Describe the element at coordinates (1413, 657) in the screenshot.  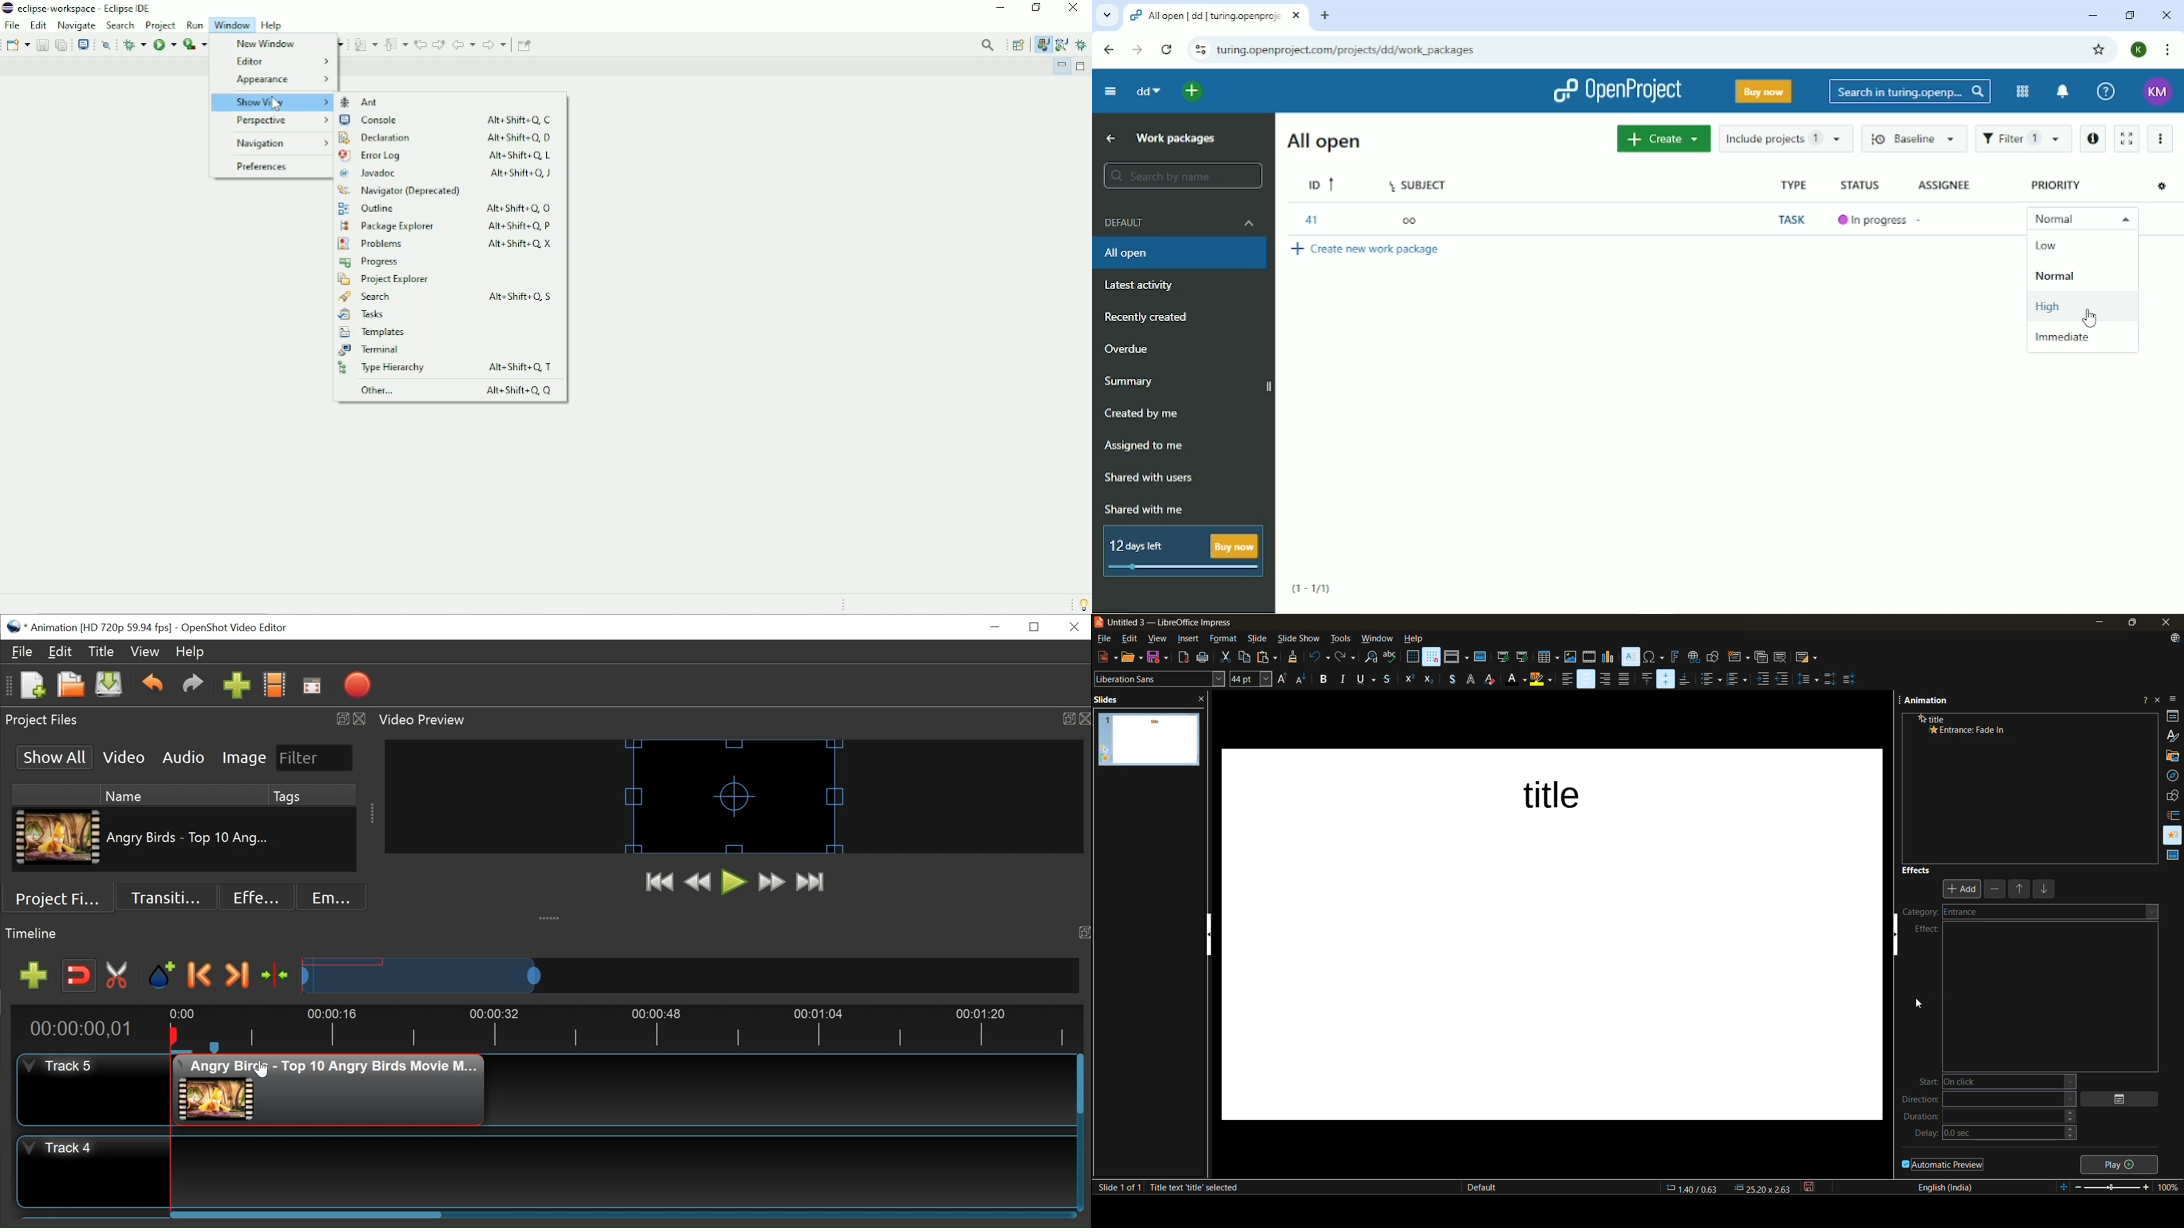
I see `display grid` at that location.